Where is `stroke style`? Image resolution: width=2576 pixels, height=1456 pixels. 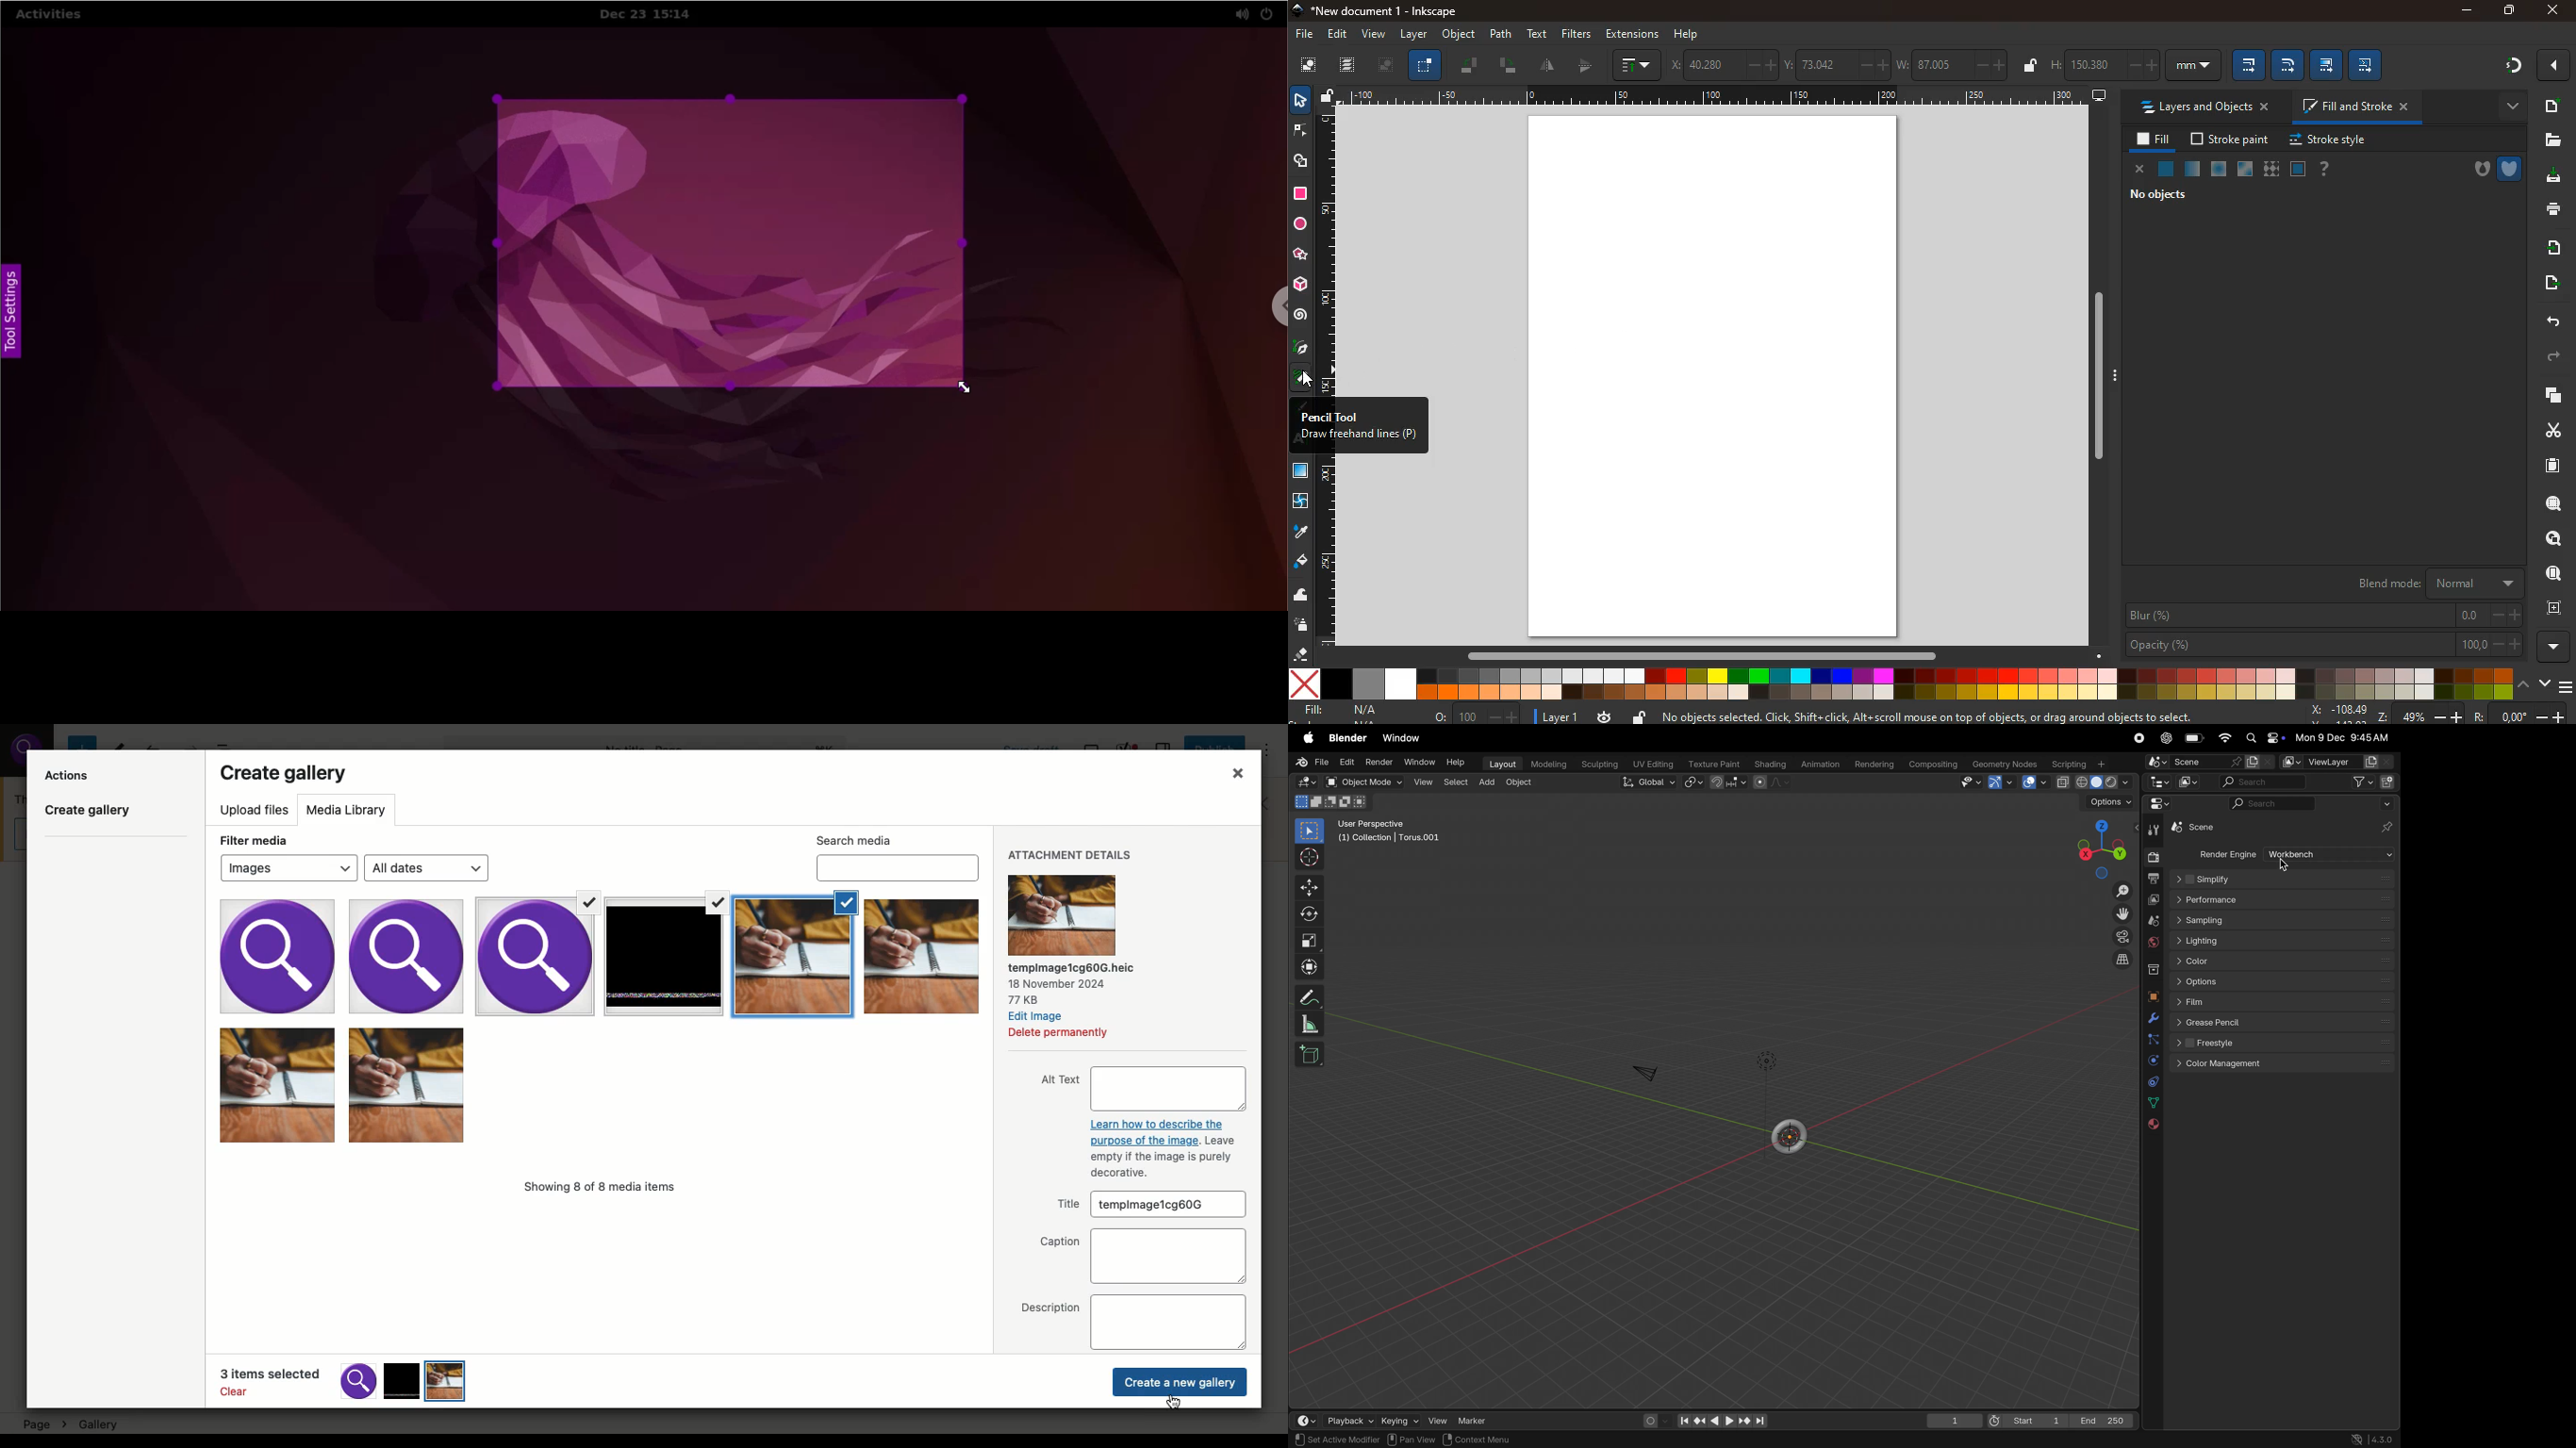 stroke style is located at coordinates (2331, 140).